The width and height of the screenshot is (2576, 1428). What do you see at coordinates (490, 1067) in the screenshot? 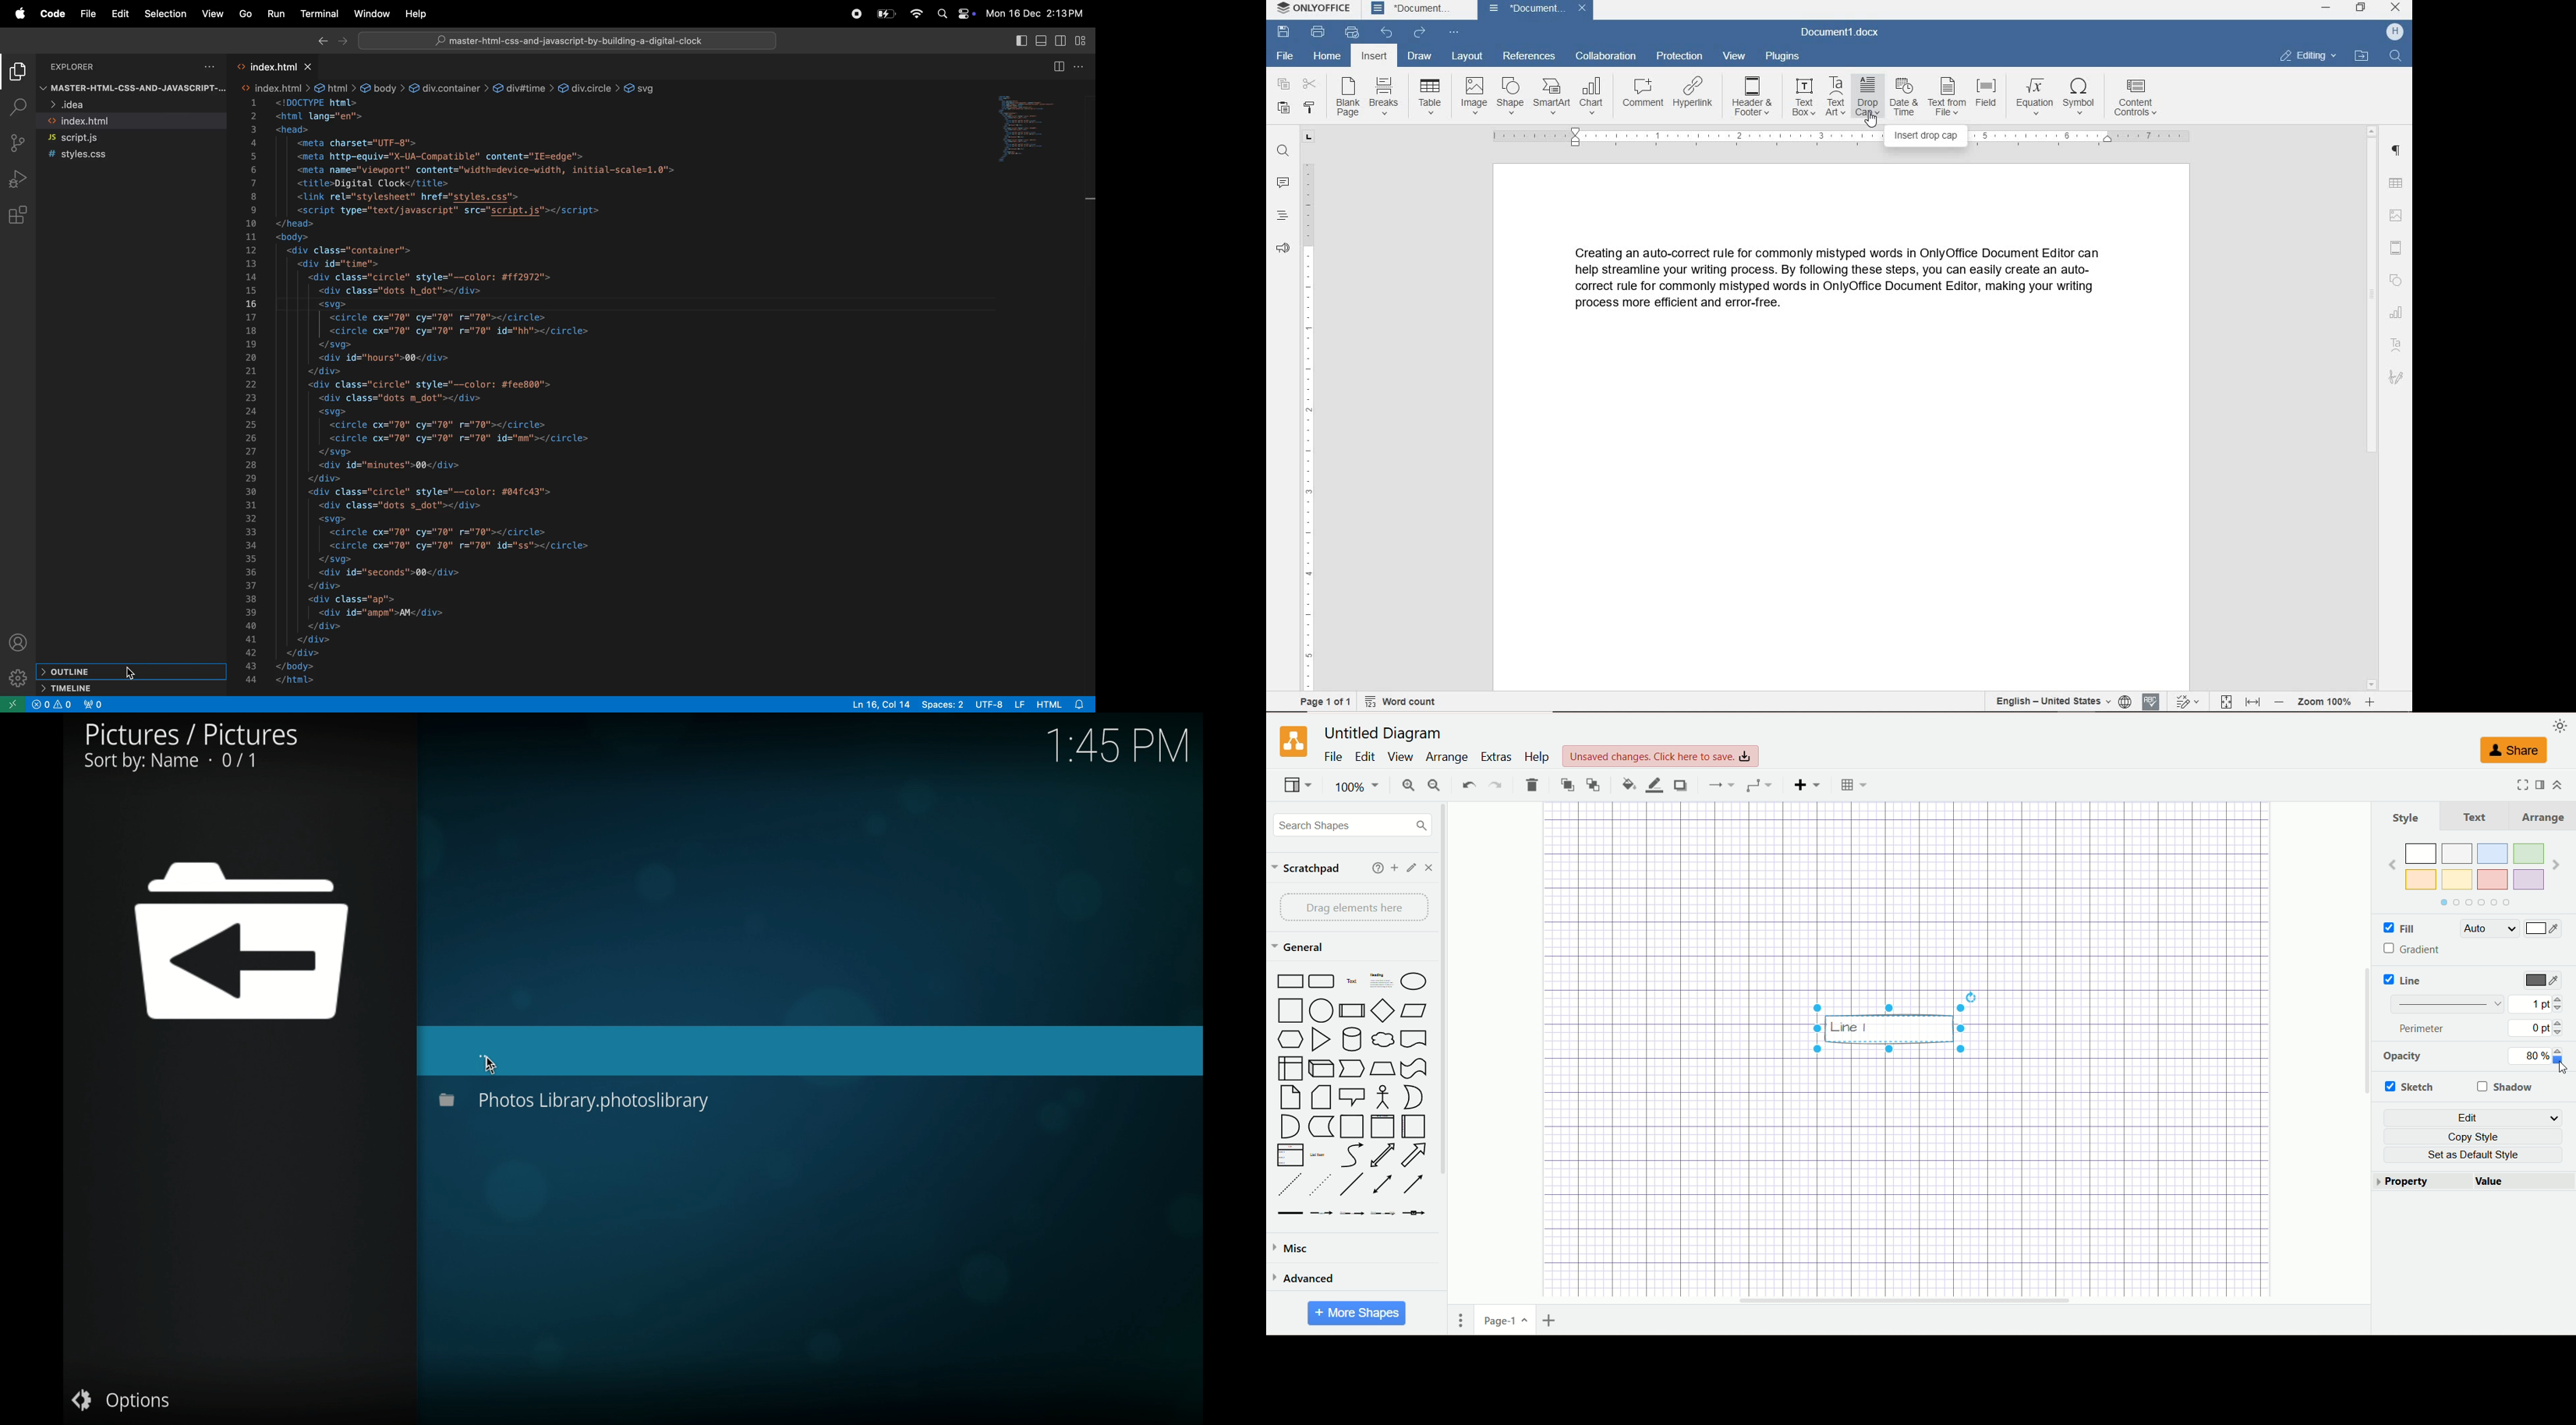
I see `cursor` at bounding box center [490, 1067].